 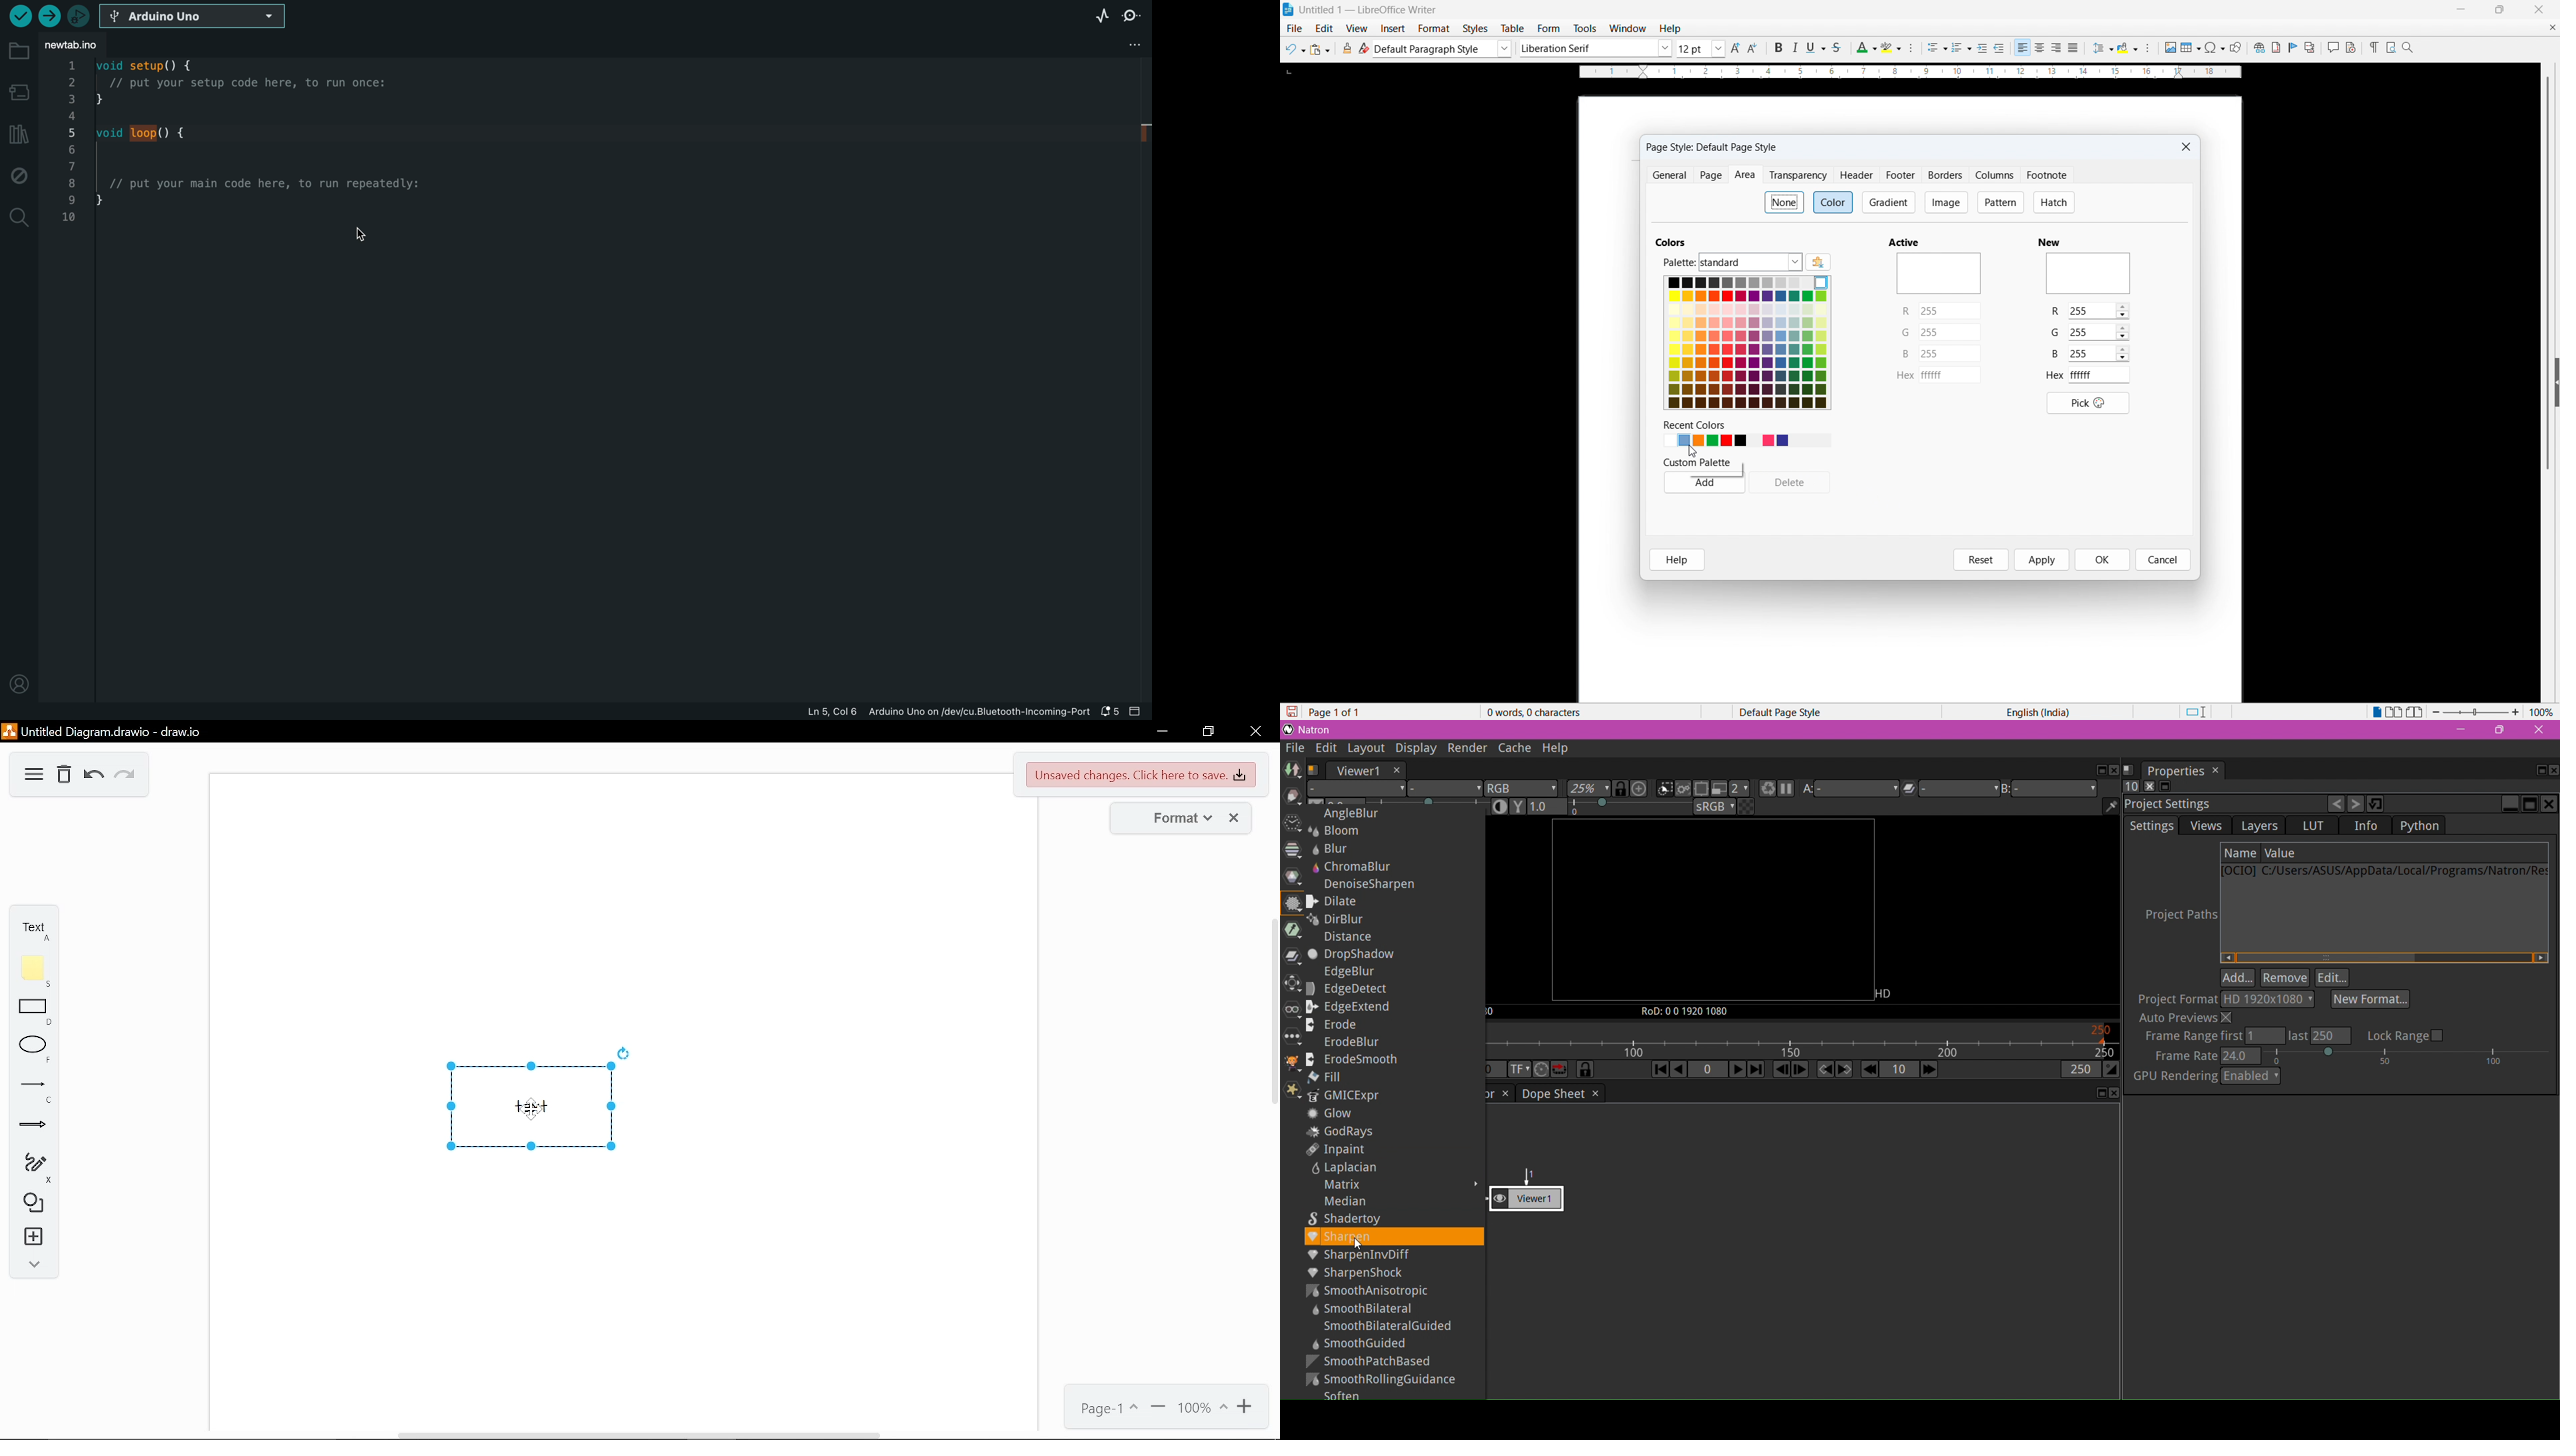 I want to click on Maximise , so click(x=2500, y=10).